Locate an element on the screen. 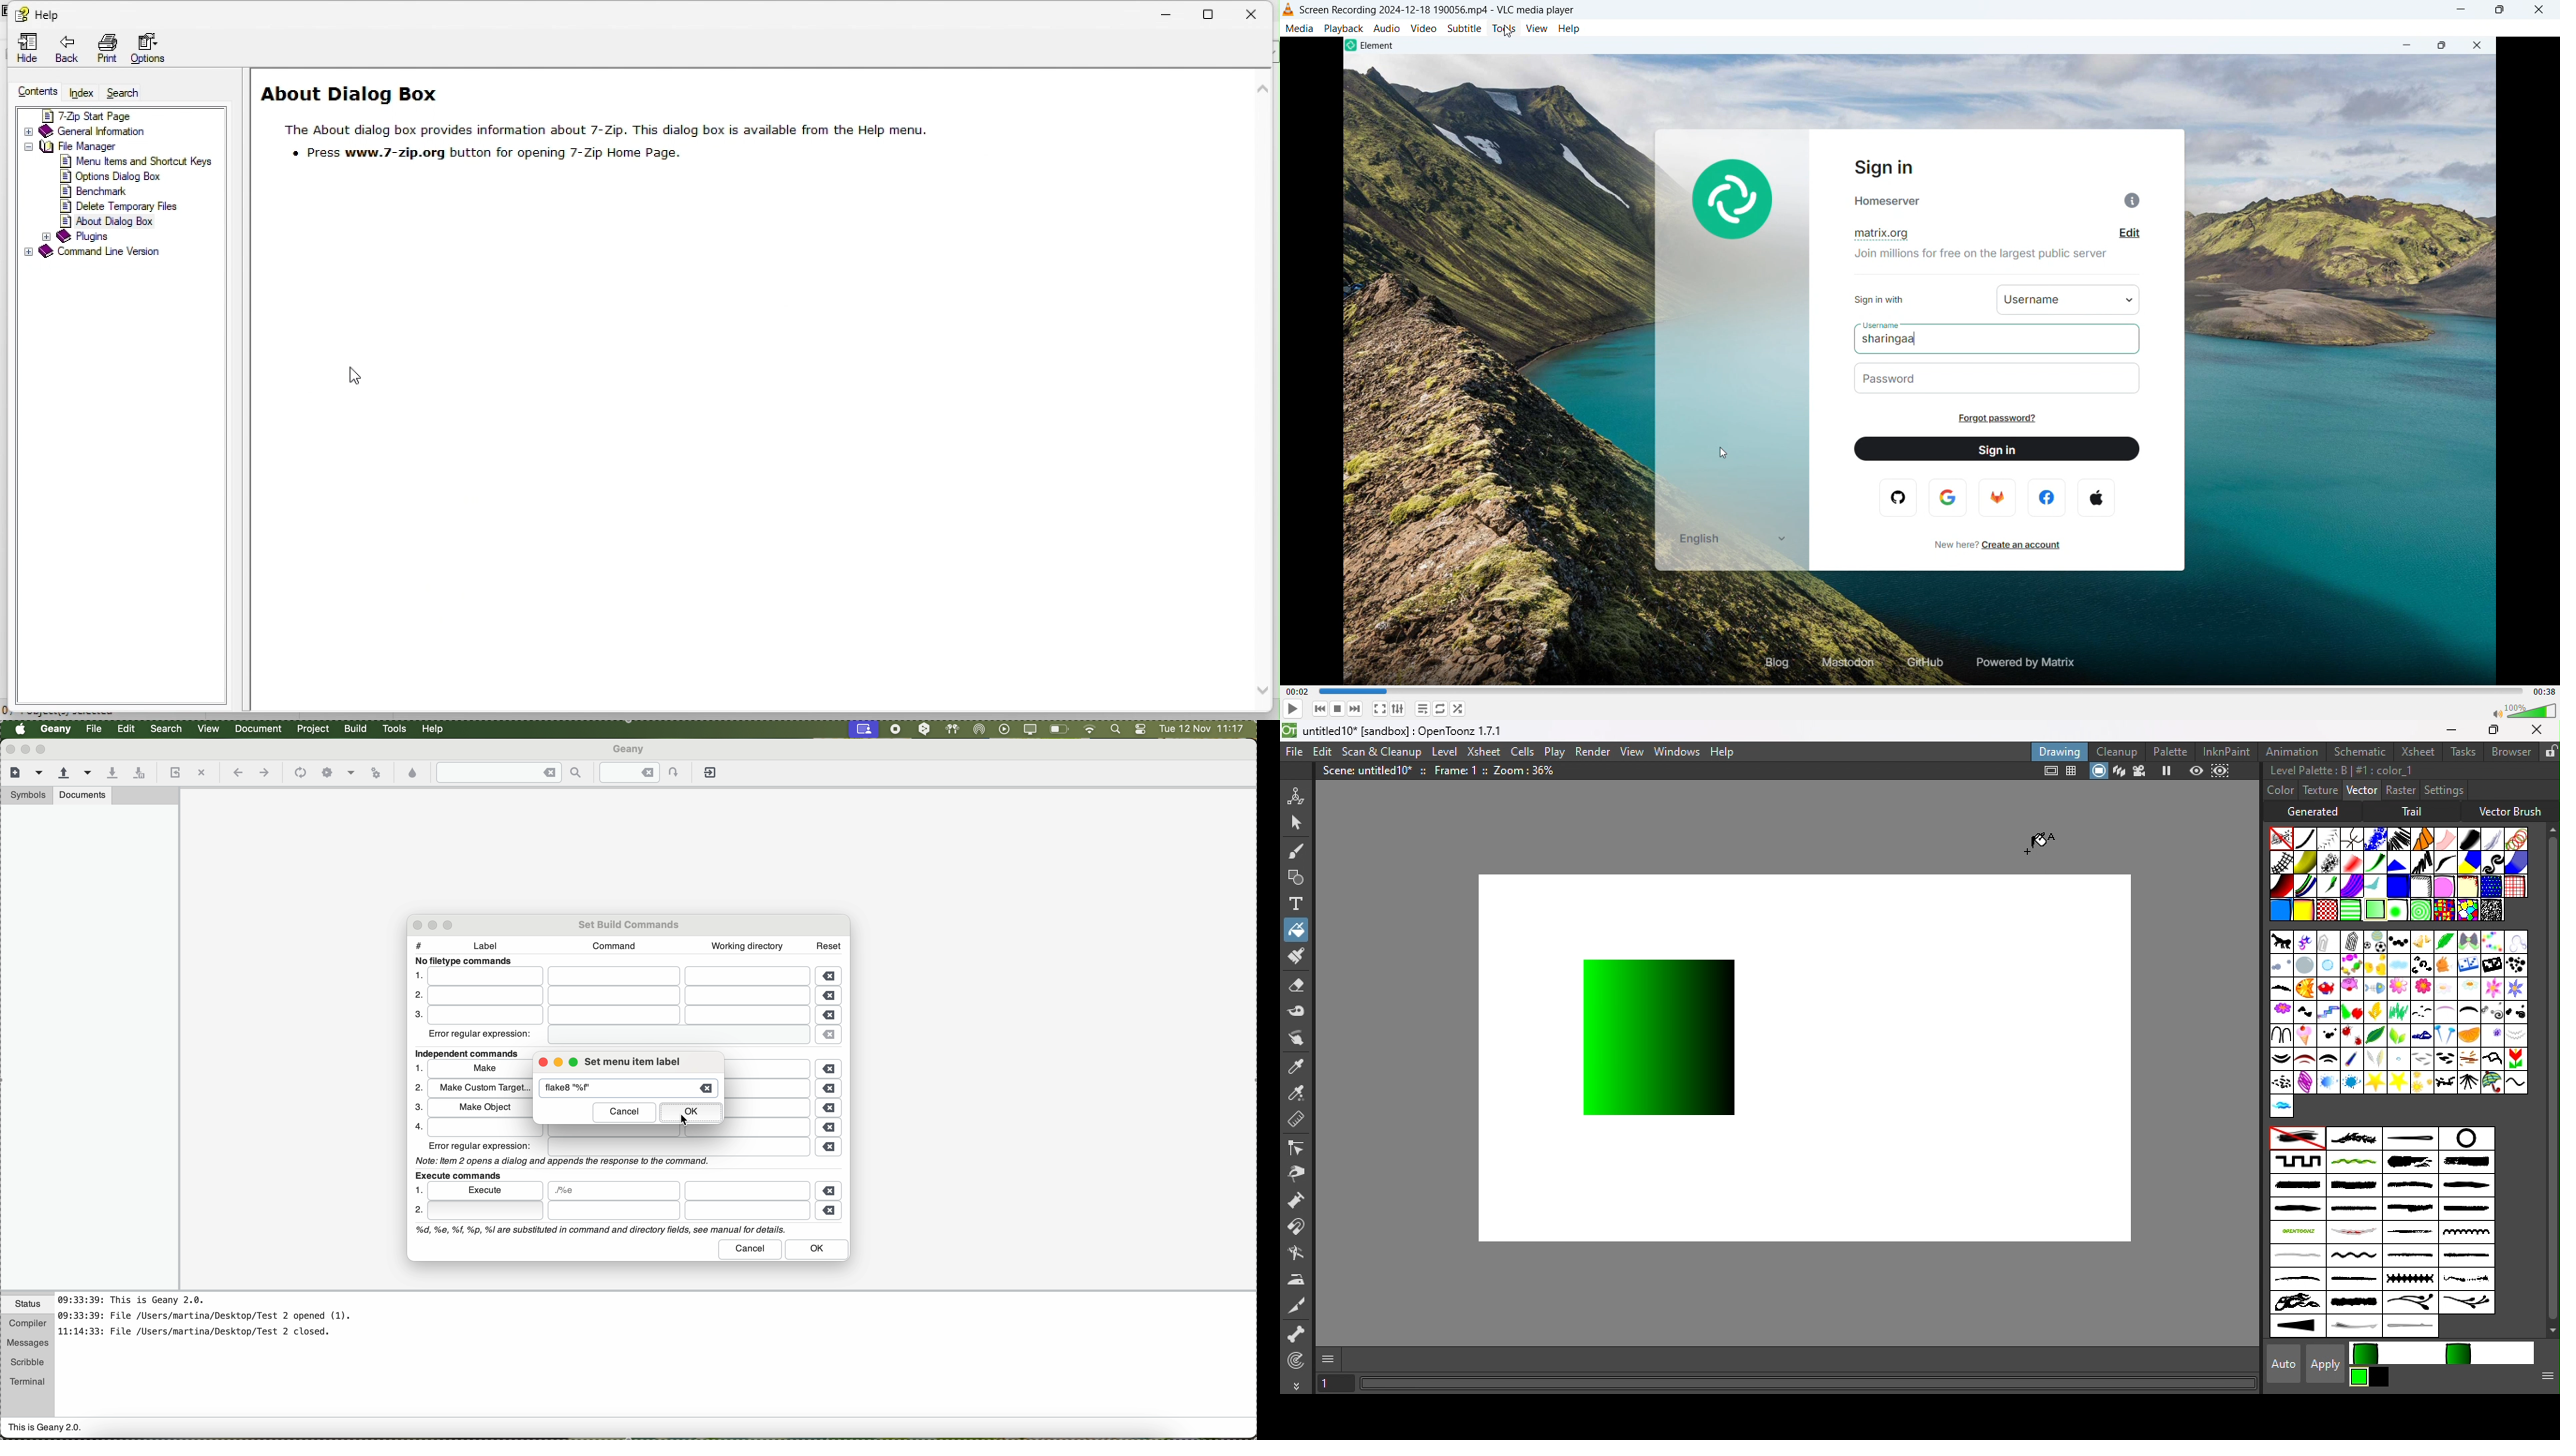 The image size is (2576, 1456). airpods is located at coordinates (951, 729).